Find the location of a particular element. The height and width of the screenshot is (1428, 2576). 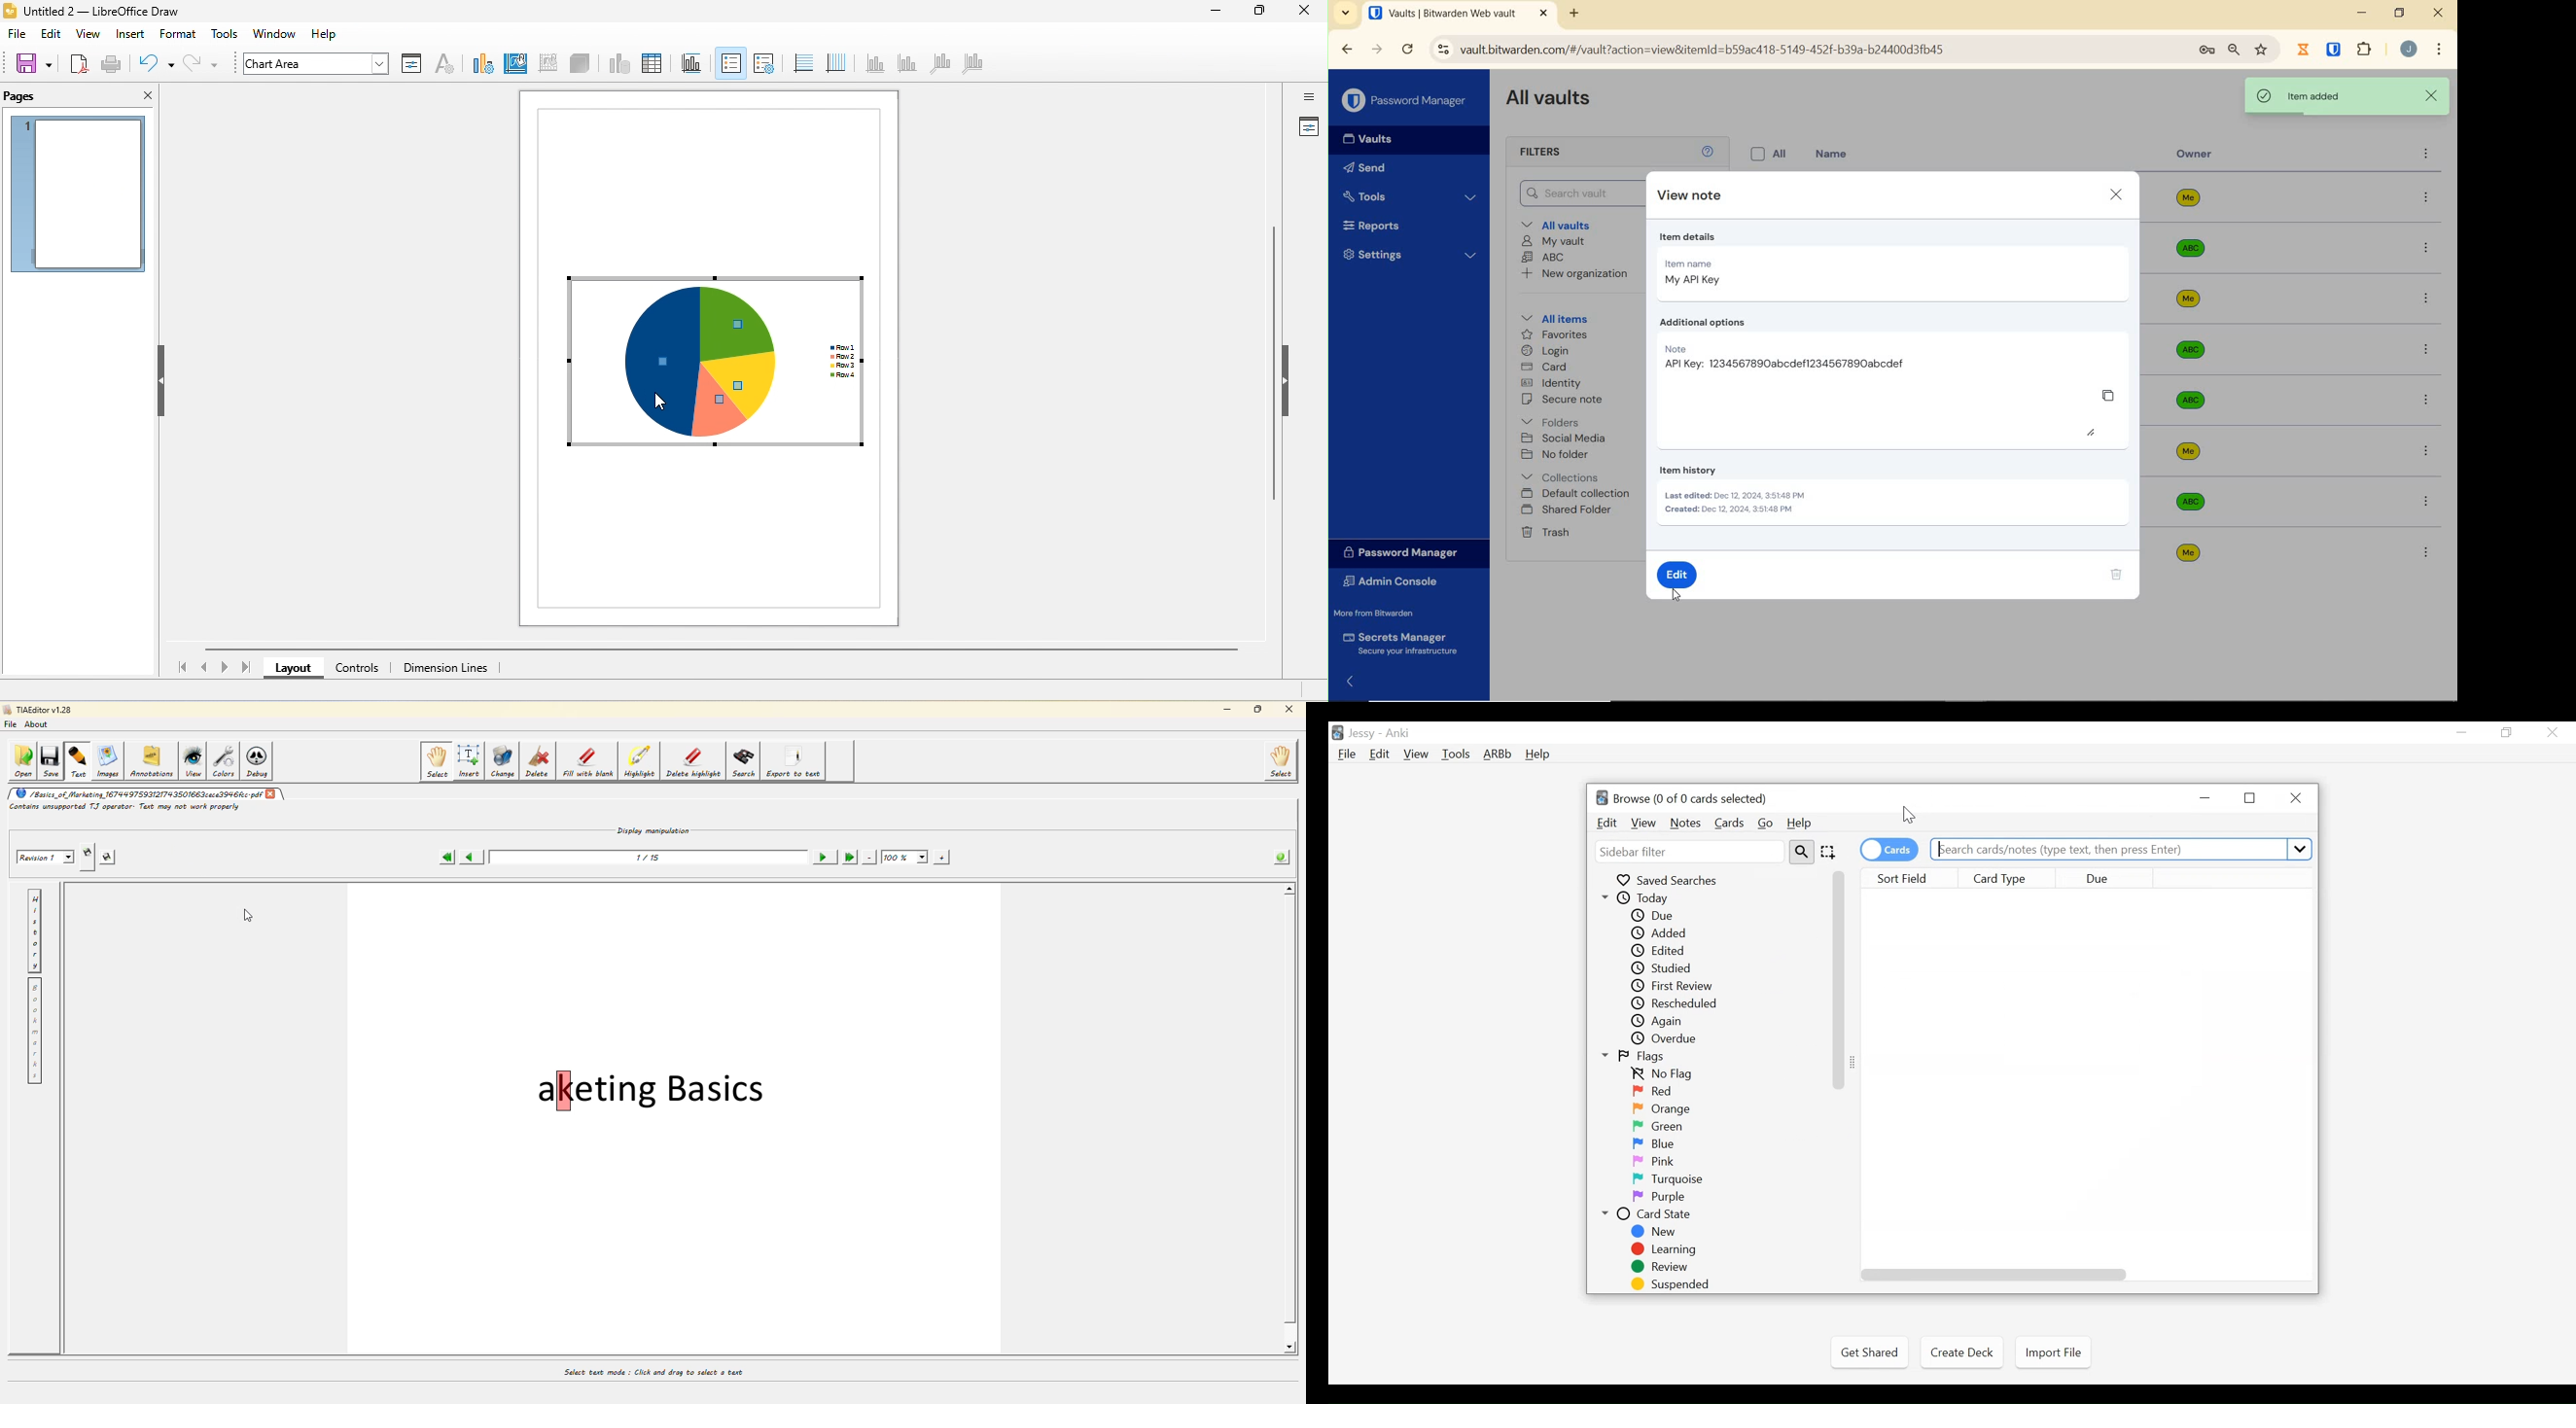

SOCIAL MEDIA is located at coordinates (1566, 438).